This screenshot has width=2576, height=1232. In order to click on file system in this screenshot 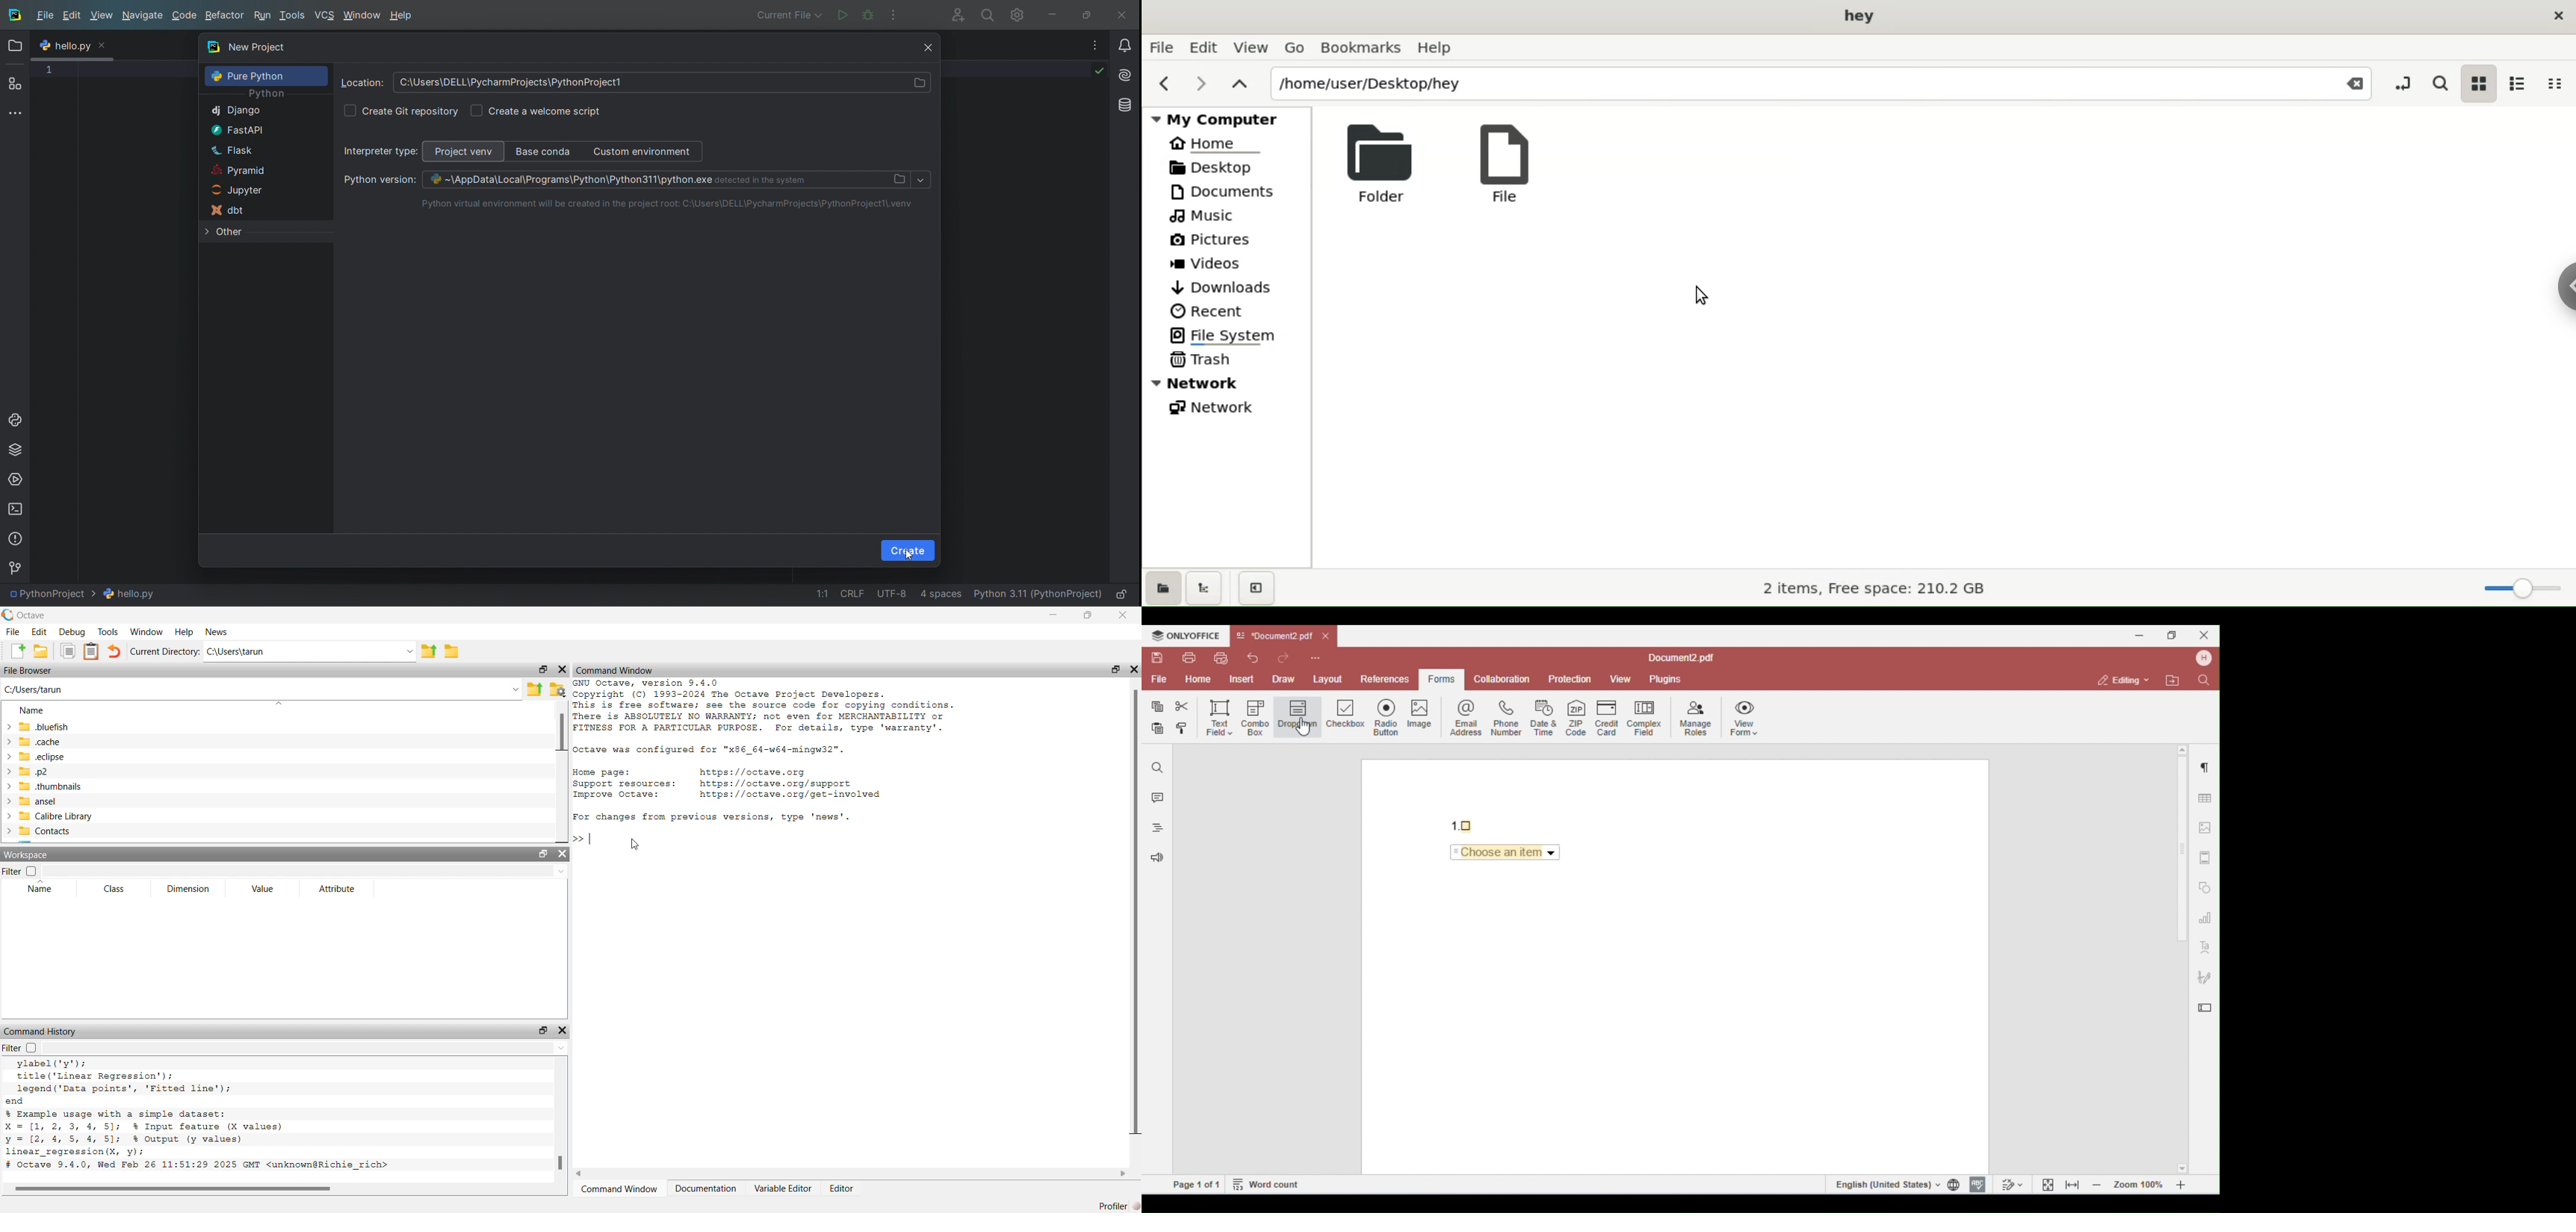, I will do `click(1235, 334)`.